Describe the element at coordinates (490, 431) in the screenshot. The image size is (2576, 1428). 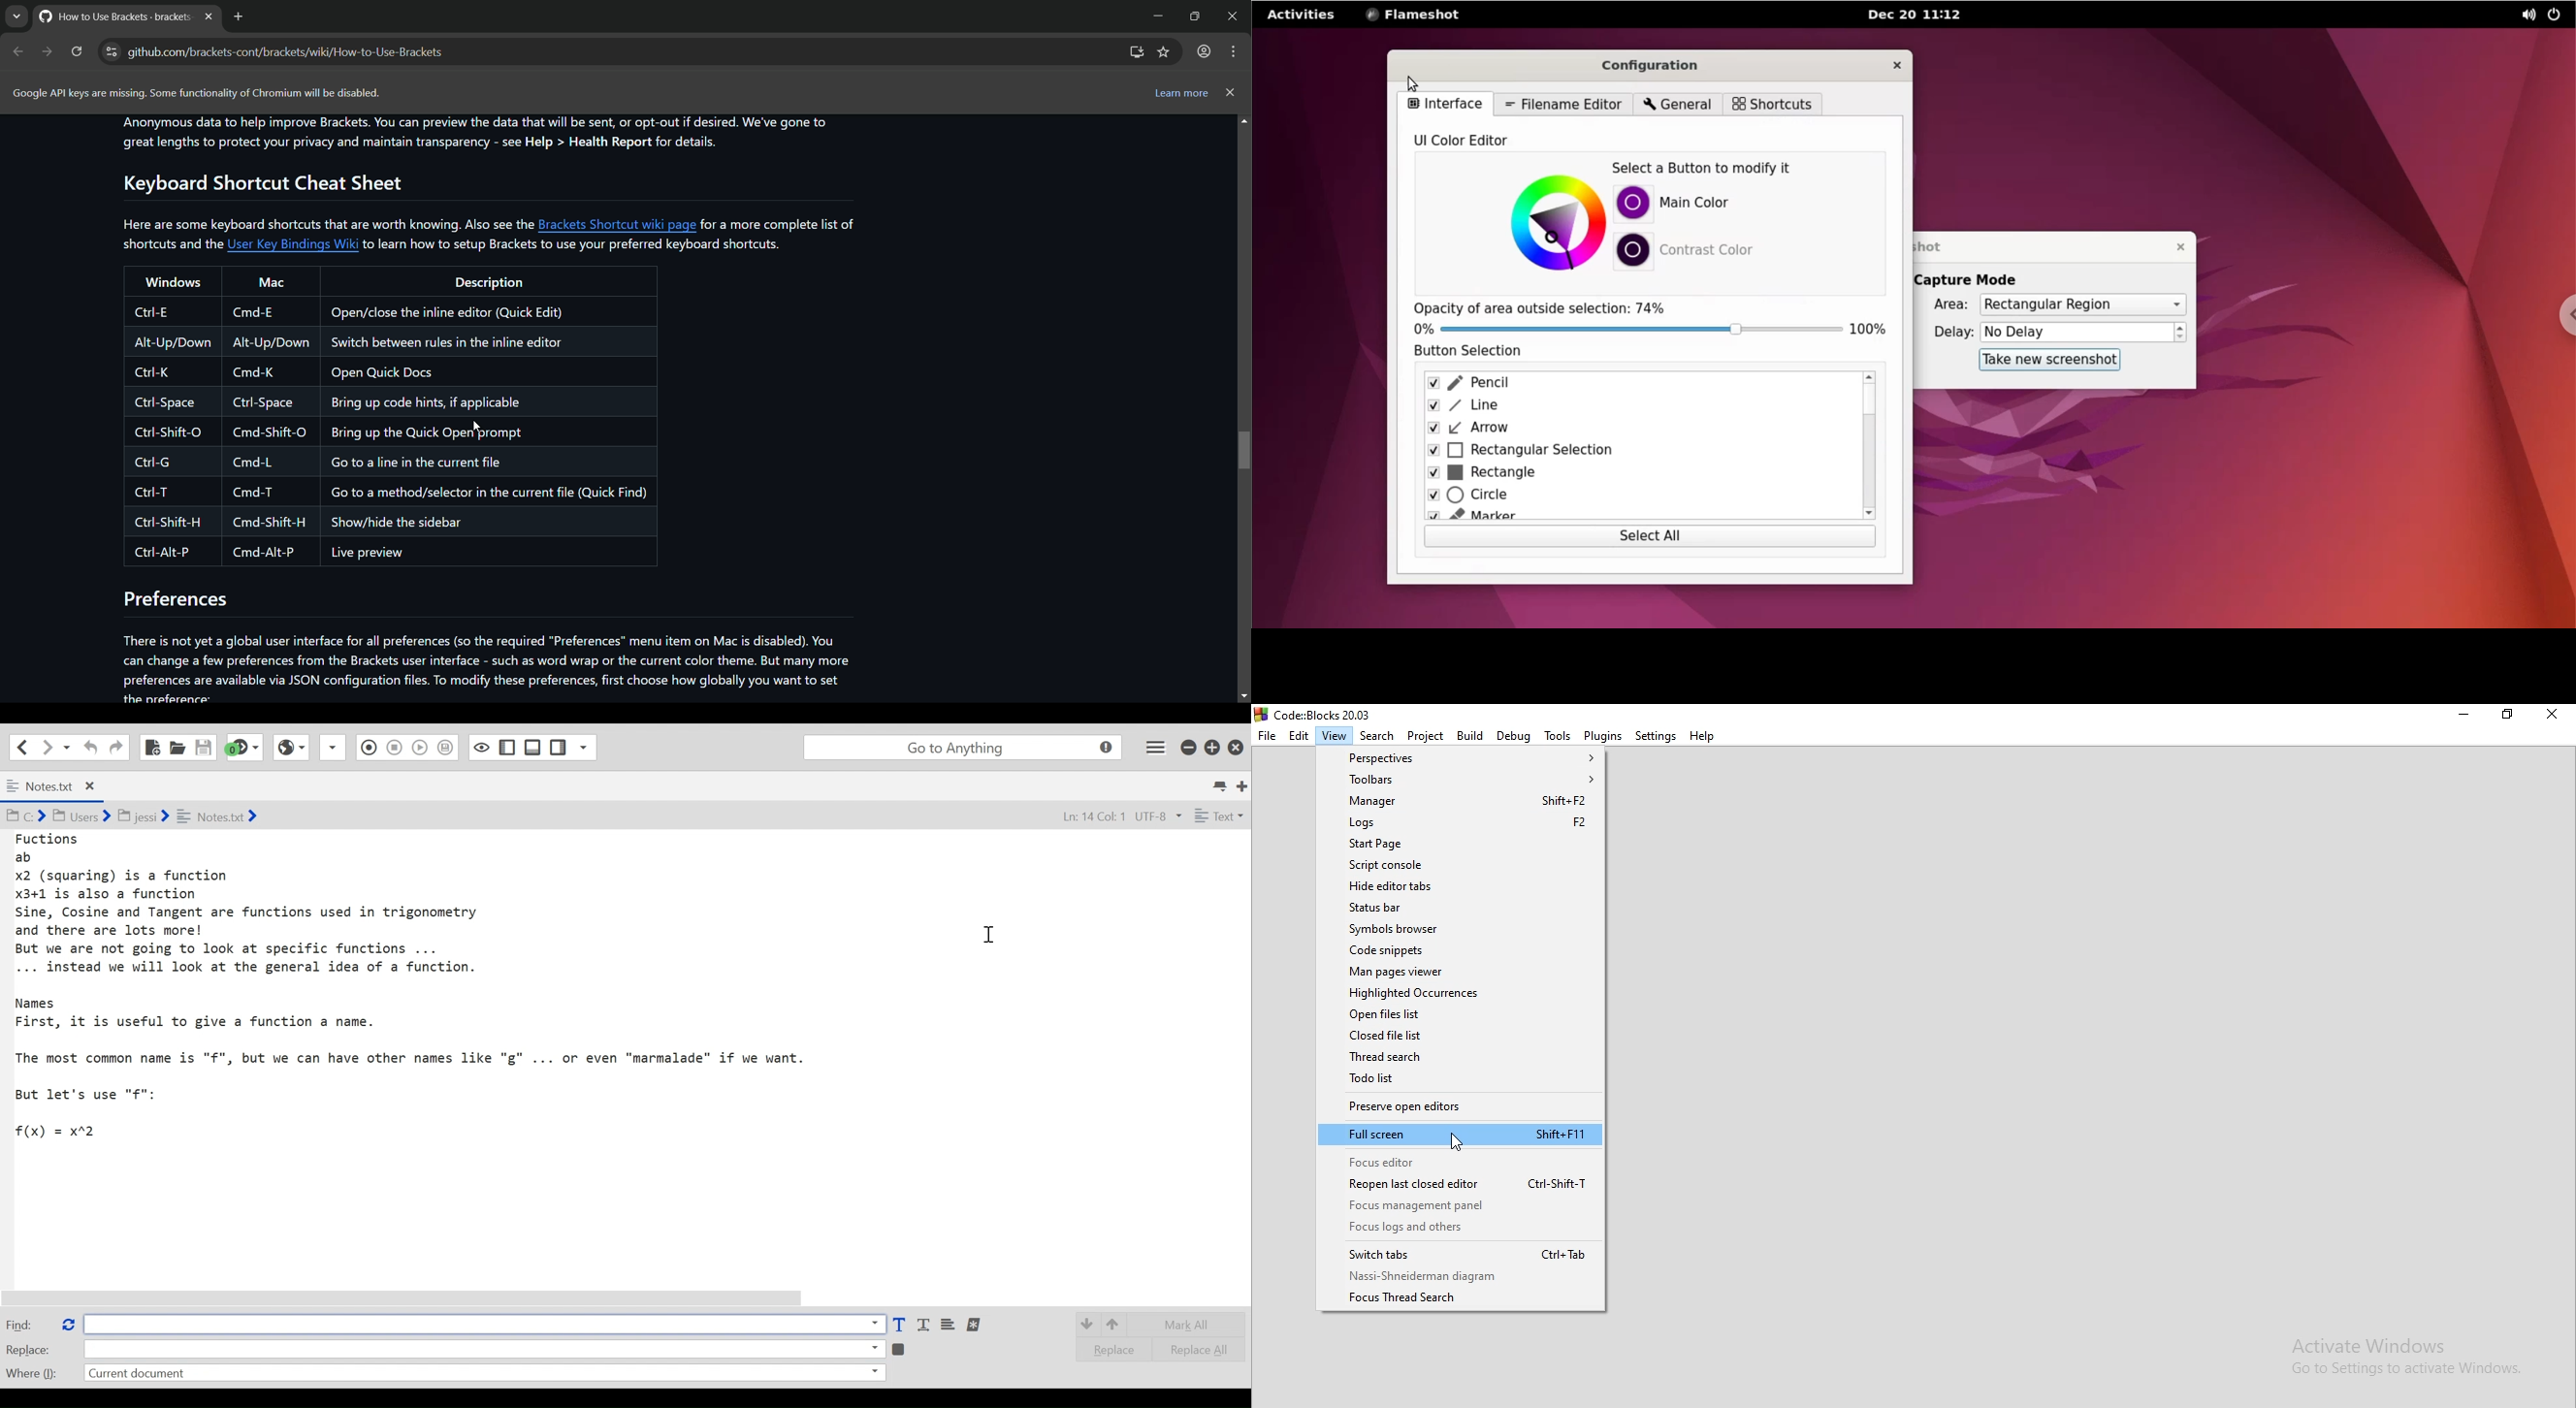
I see `keyboard shortcut description` at that location.